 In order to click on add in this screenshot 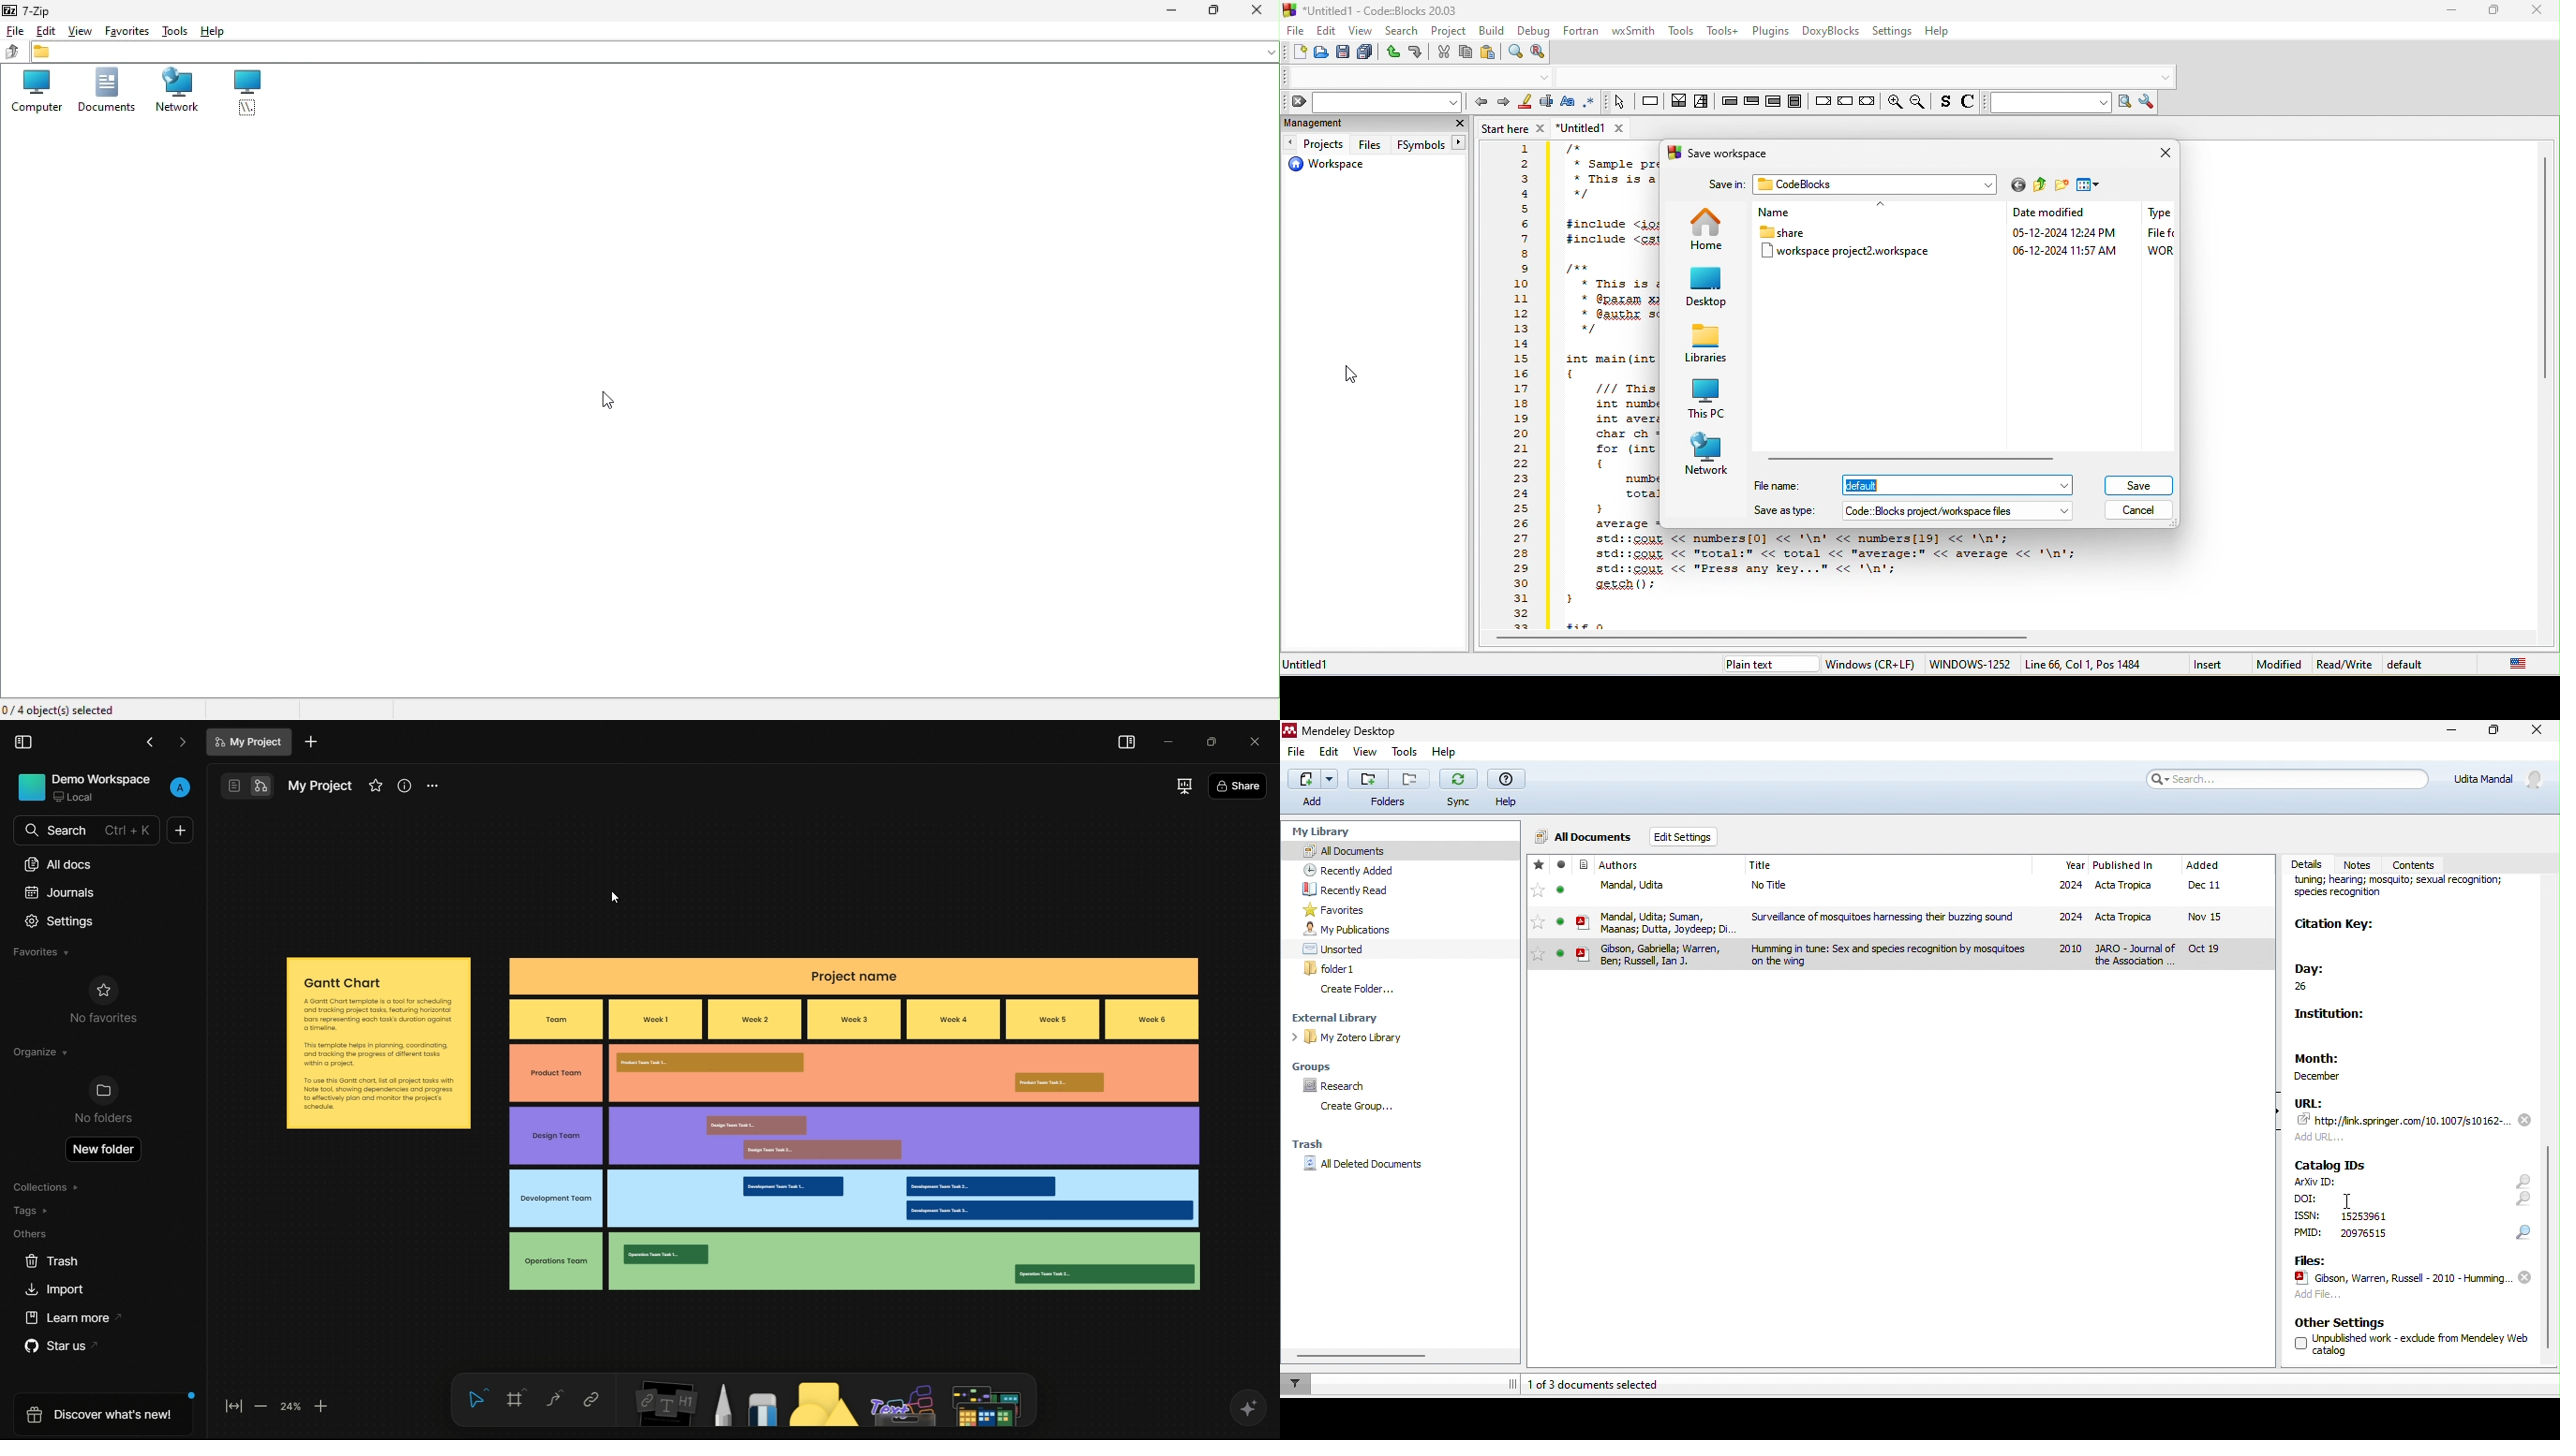, I will do `click(1311, 789)`.